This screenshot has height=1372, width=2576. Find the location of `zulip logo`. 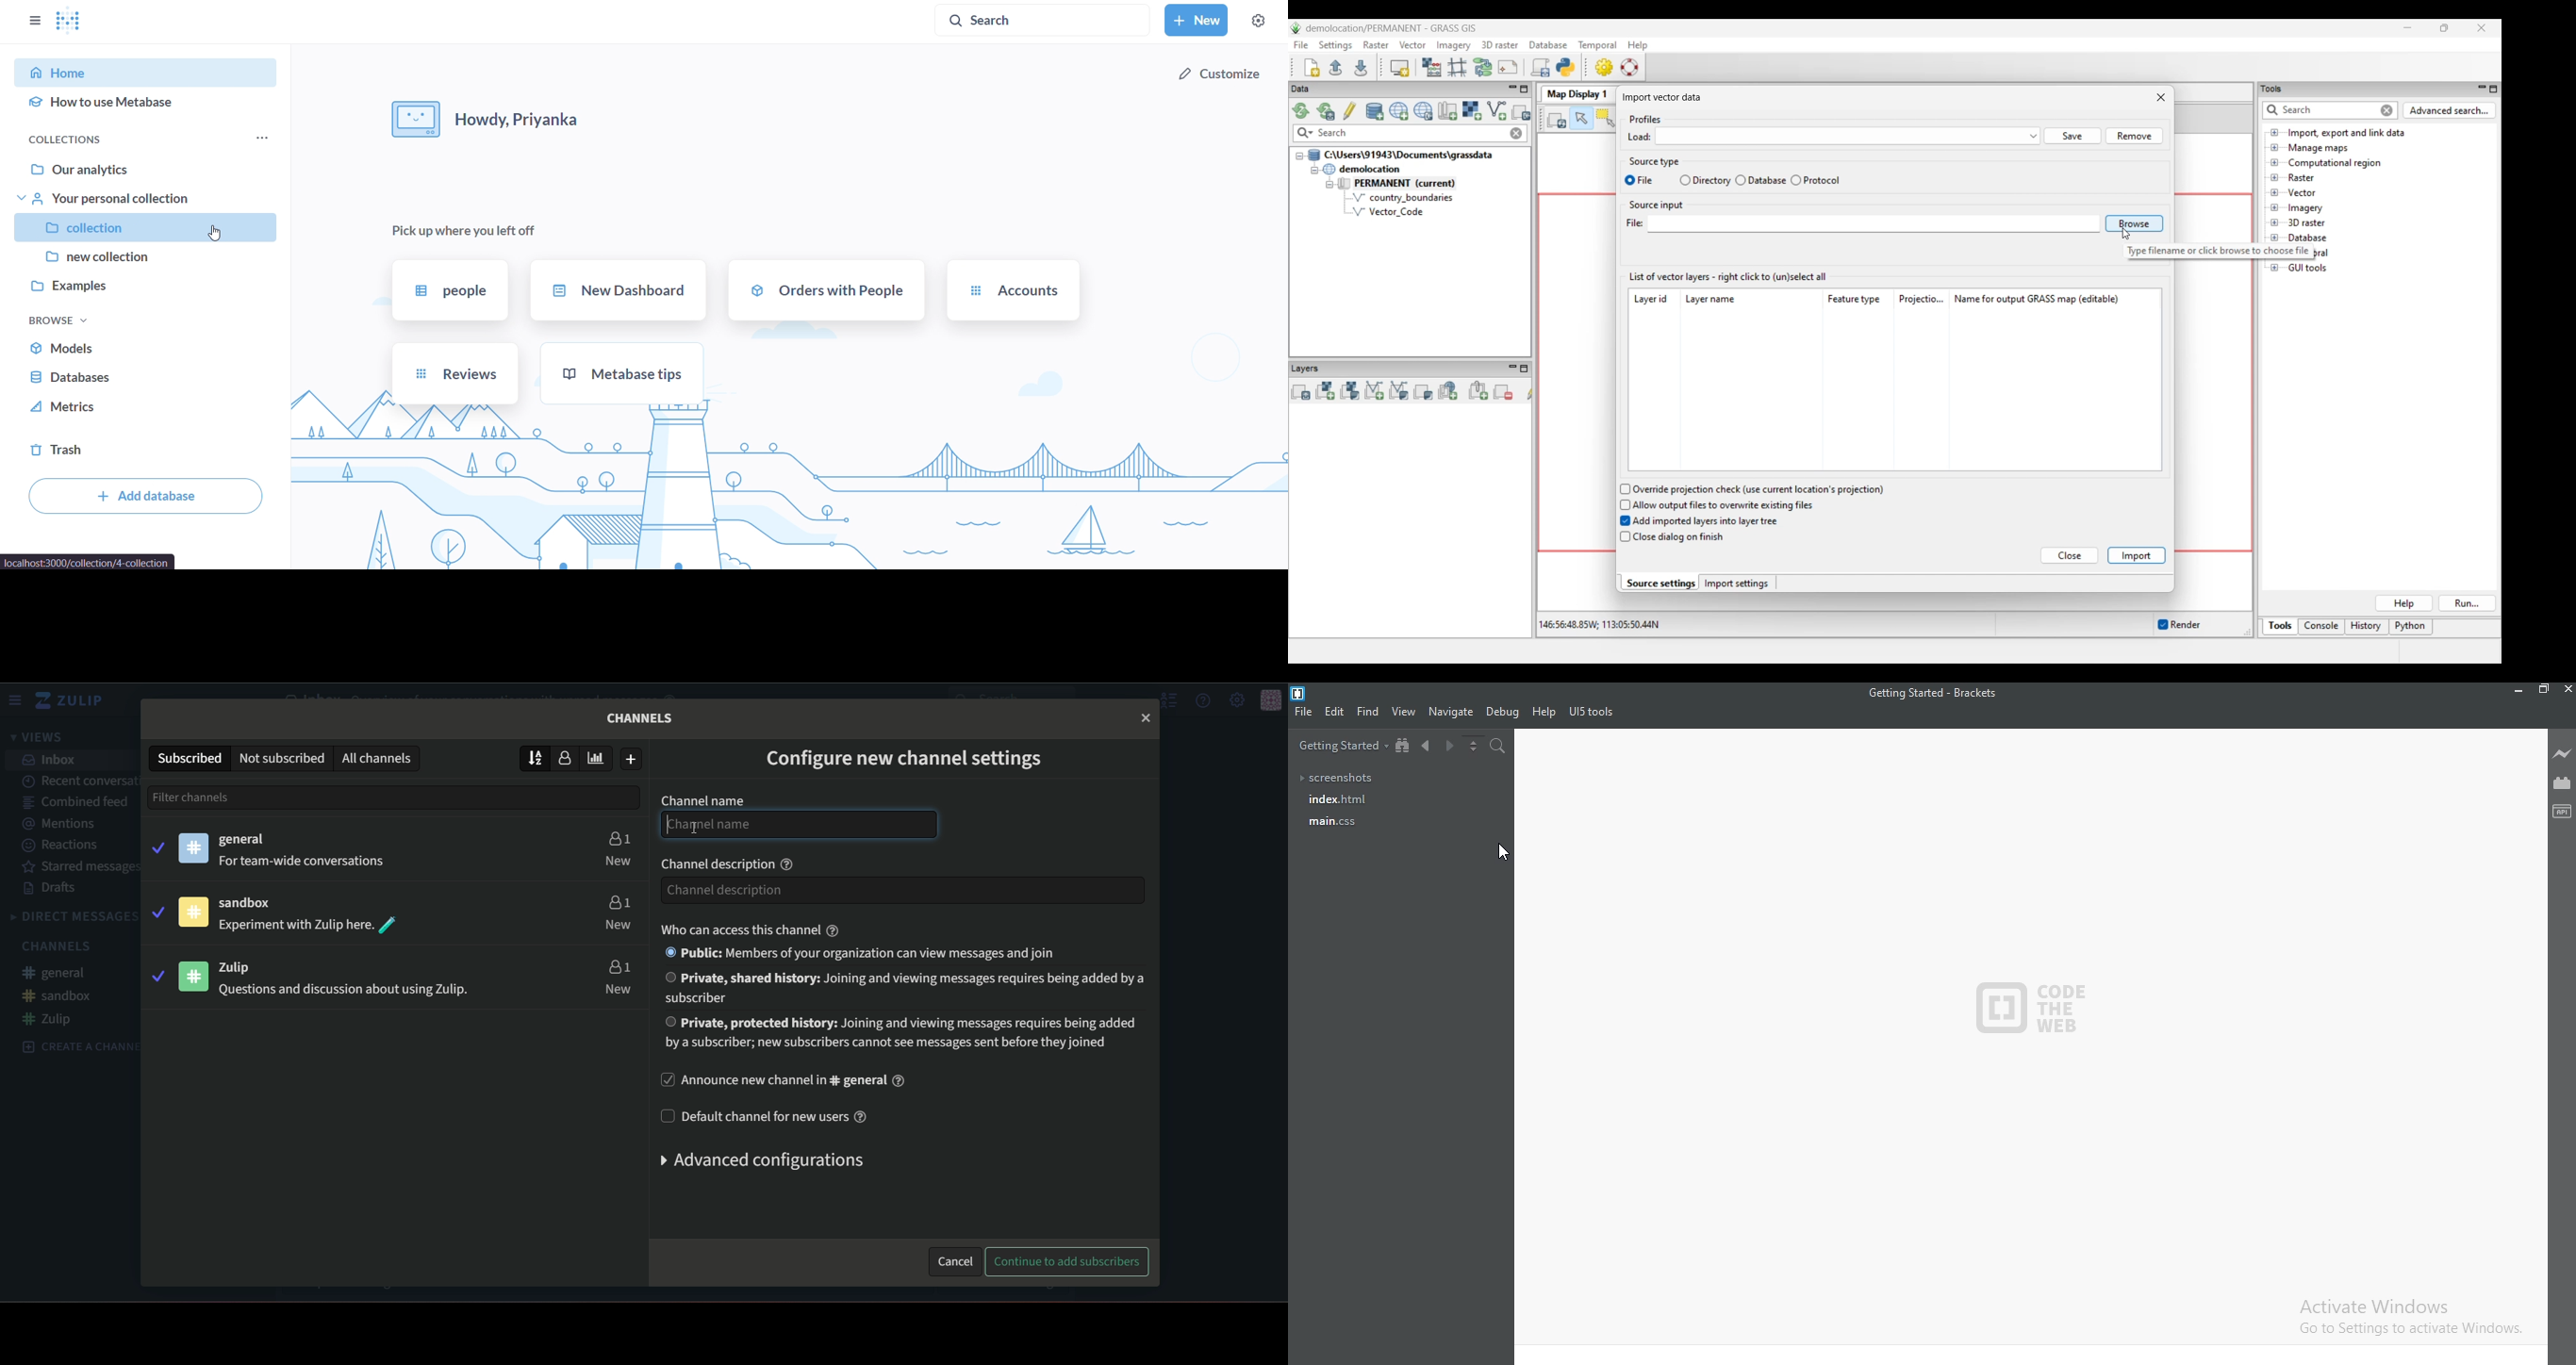

zulip logo is located at coordinates (75, 701).